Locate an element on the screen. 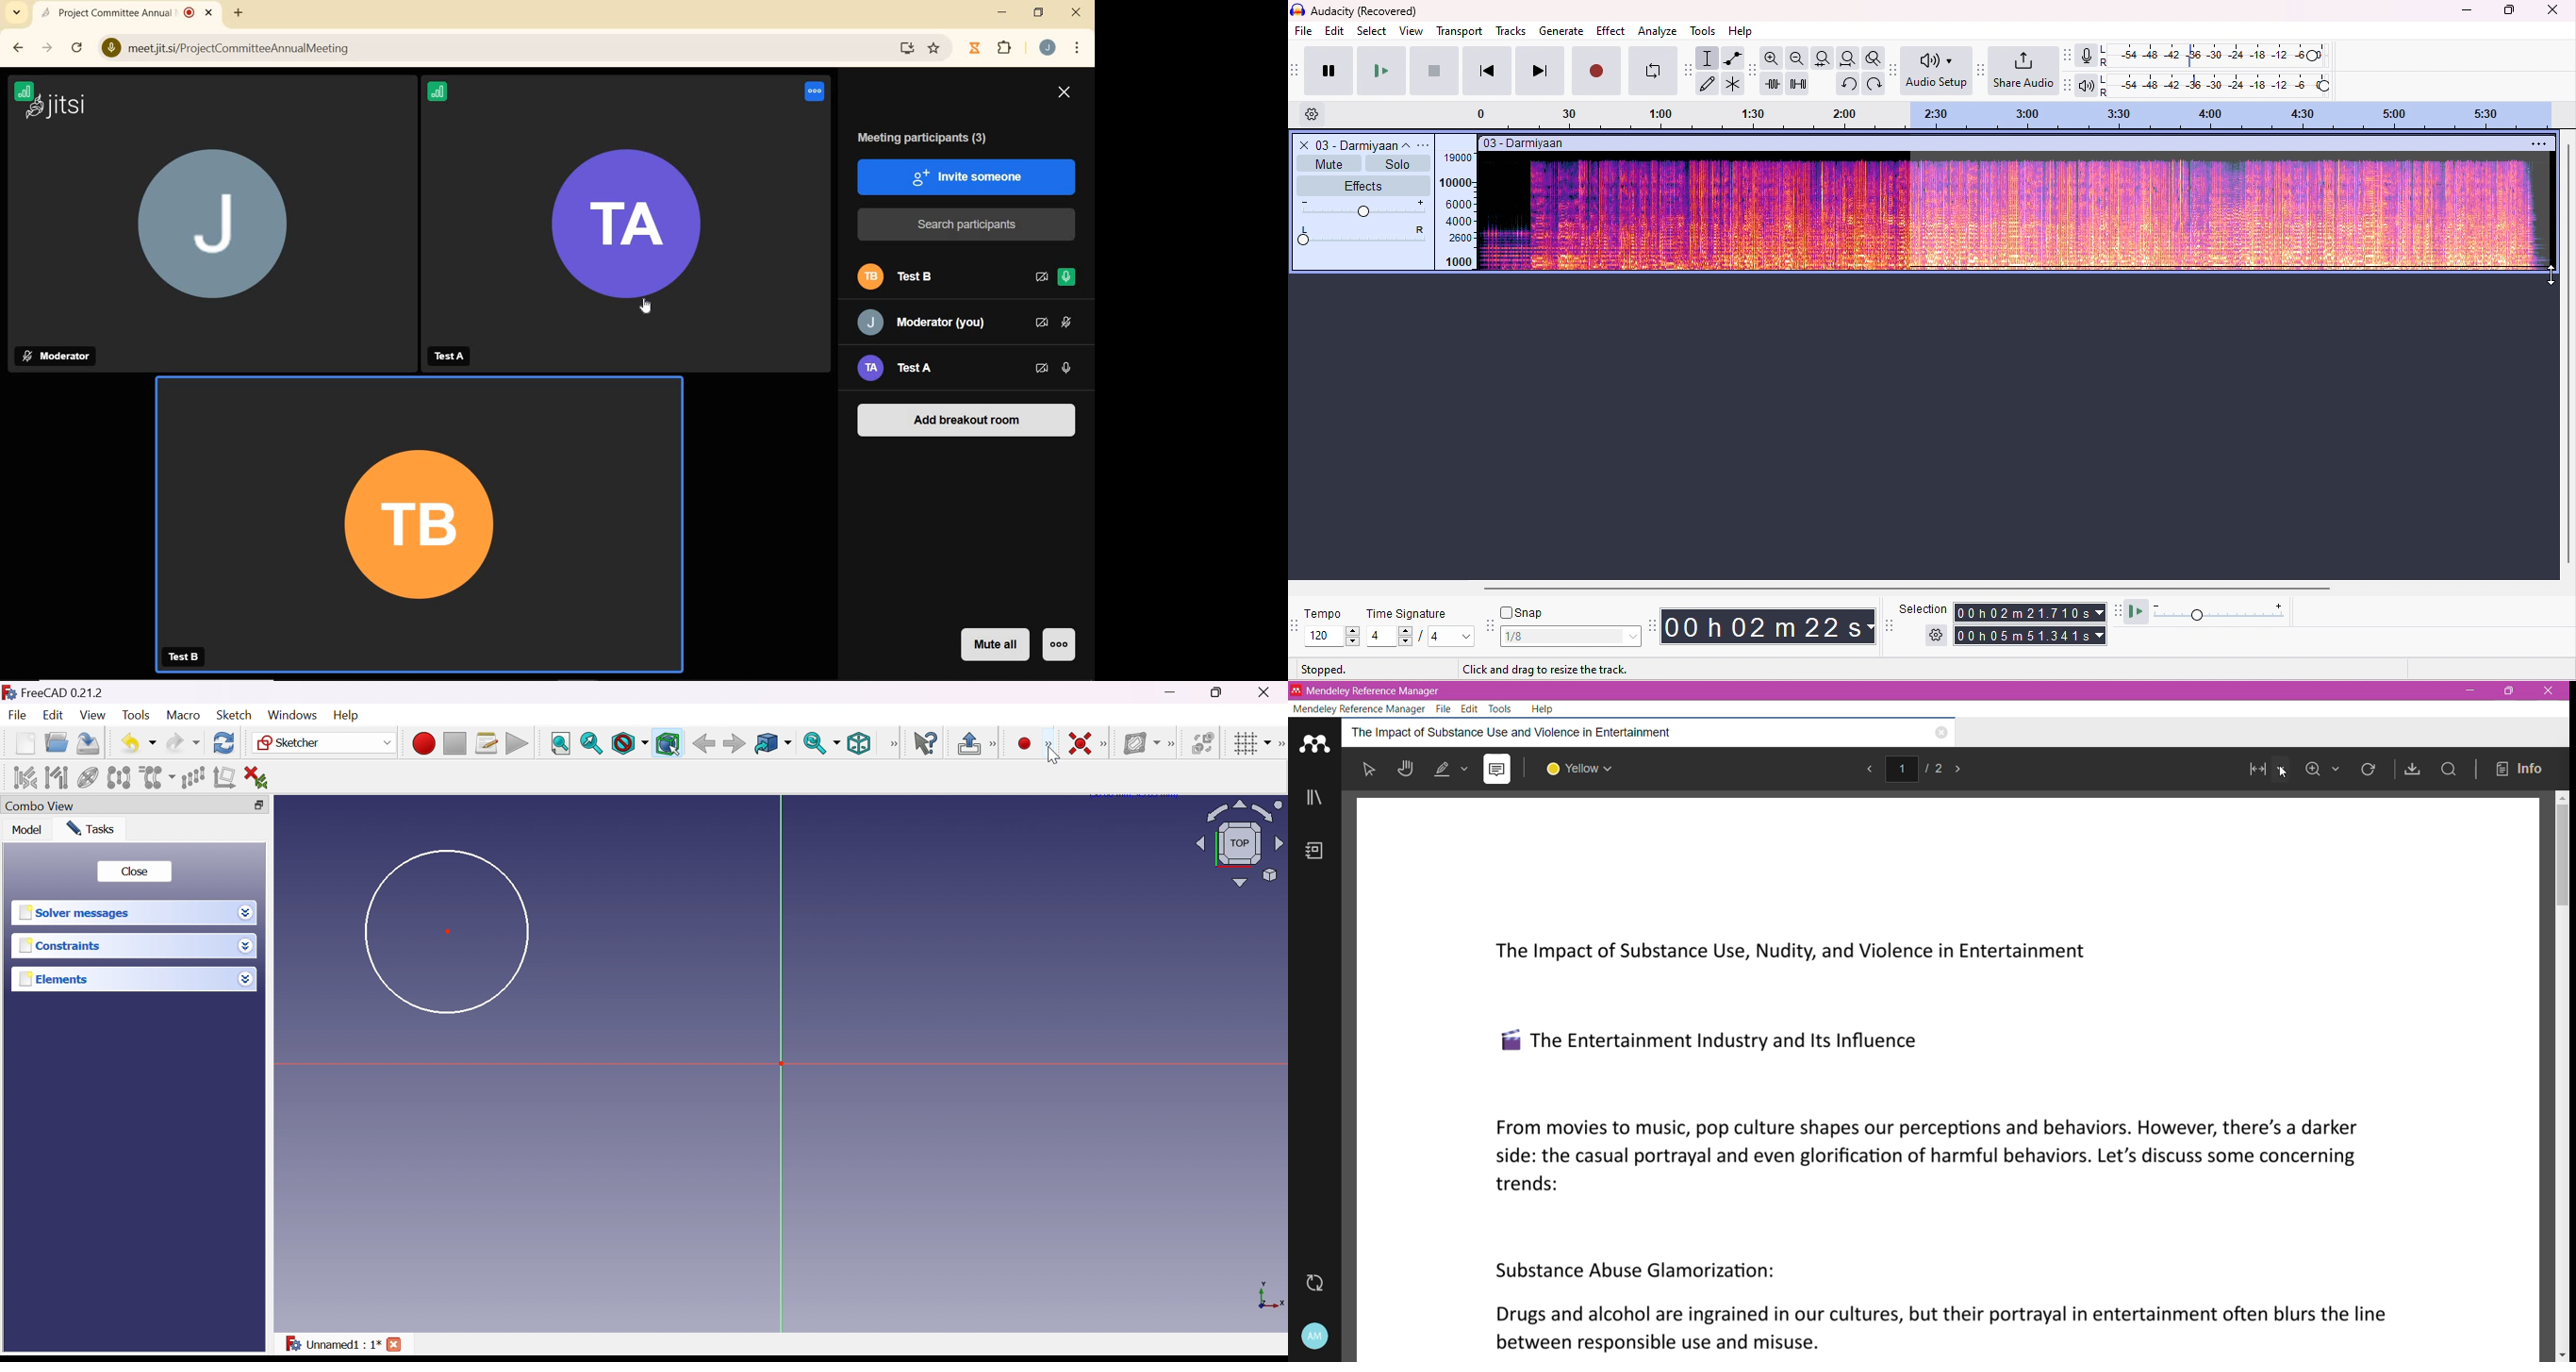 The image size is (2576, 1372). Rotate Current Page is located at coordinates (2370, 772).